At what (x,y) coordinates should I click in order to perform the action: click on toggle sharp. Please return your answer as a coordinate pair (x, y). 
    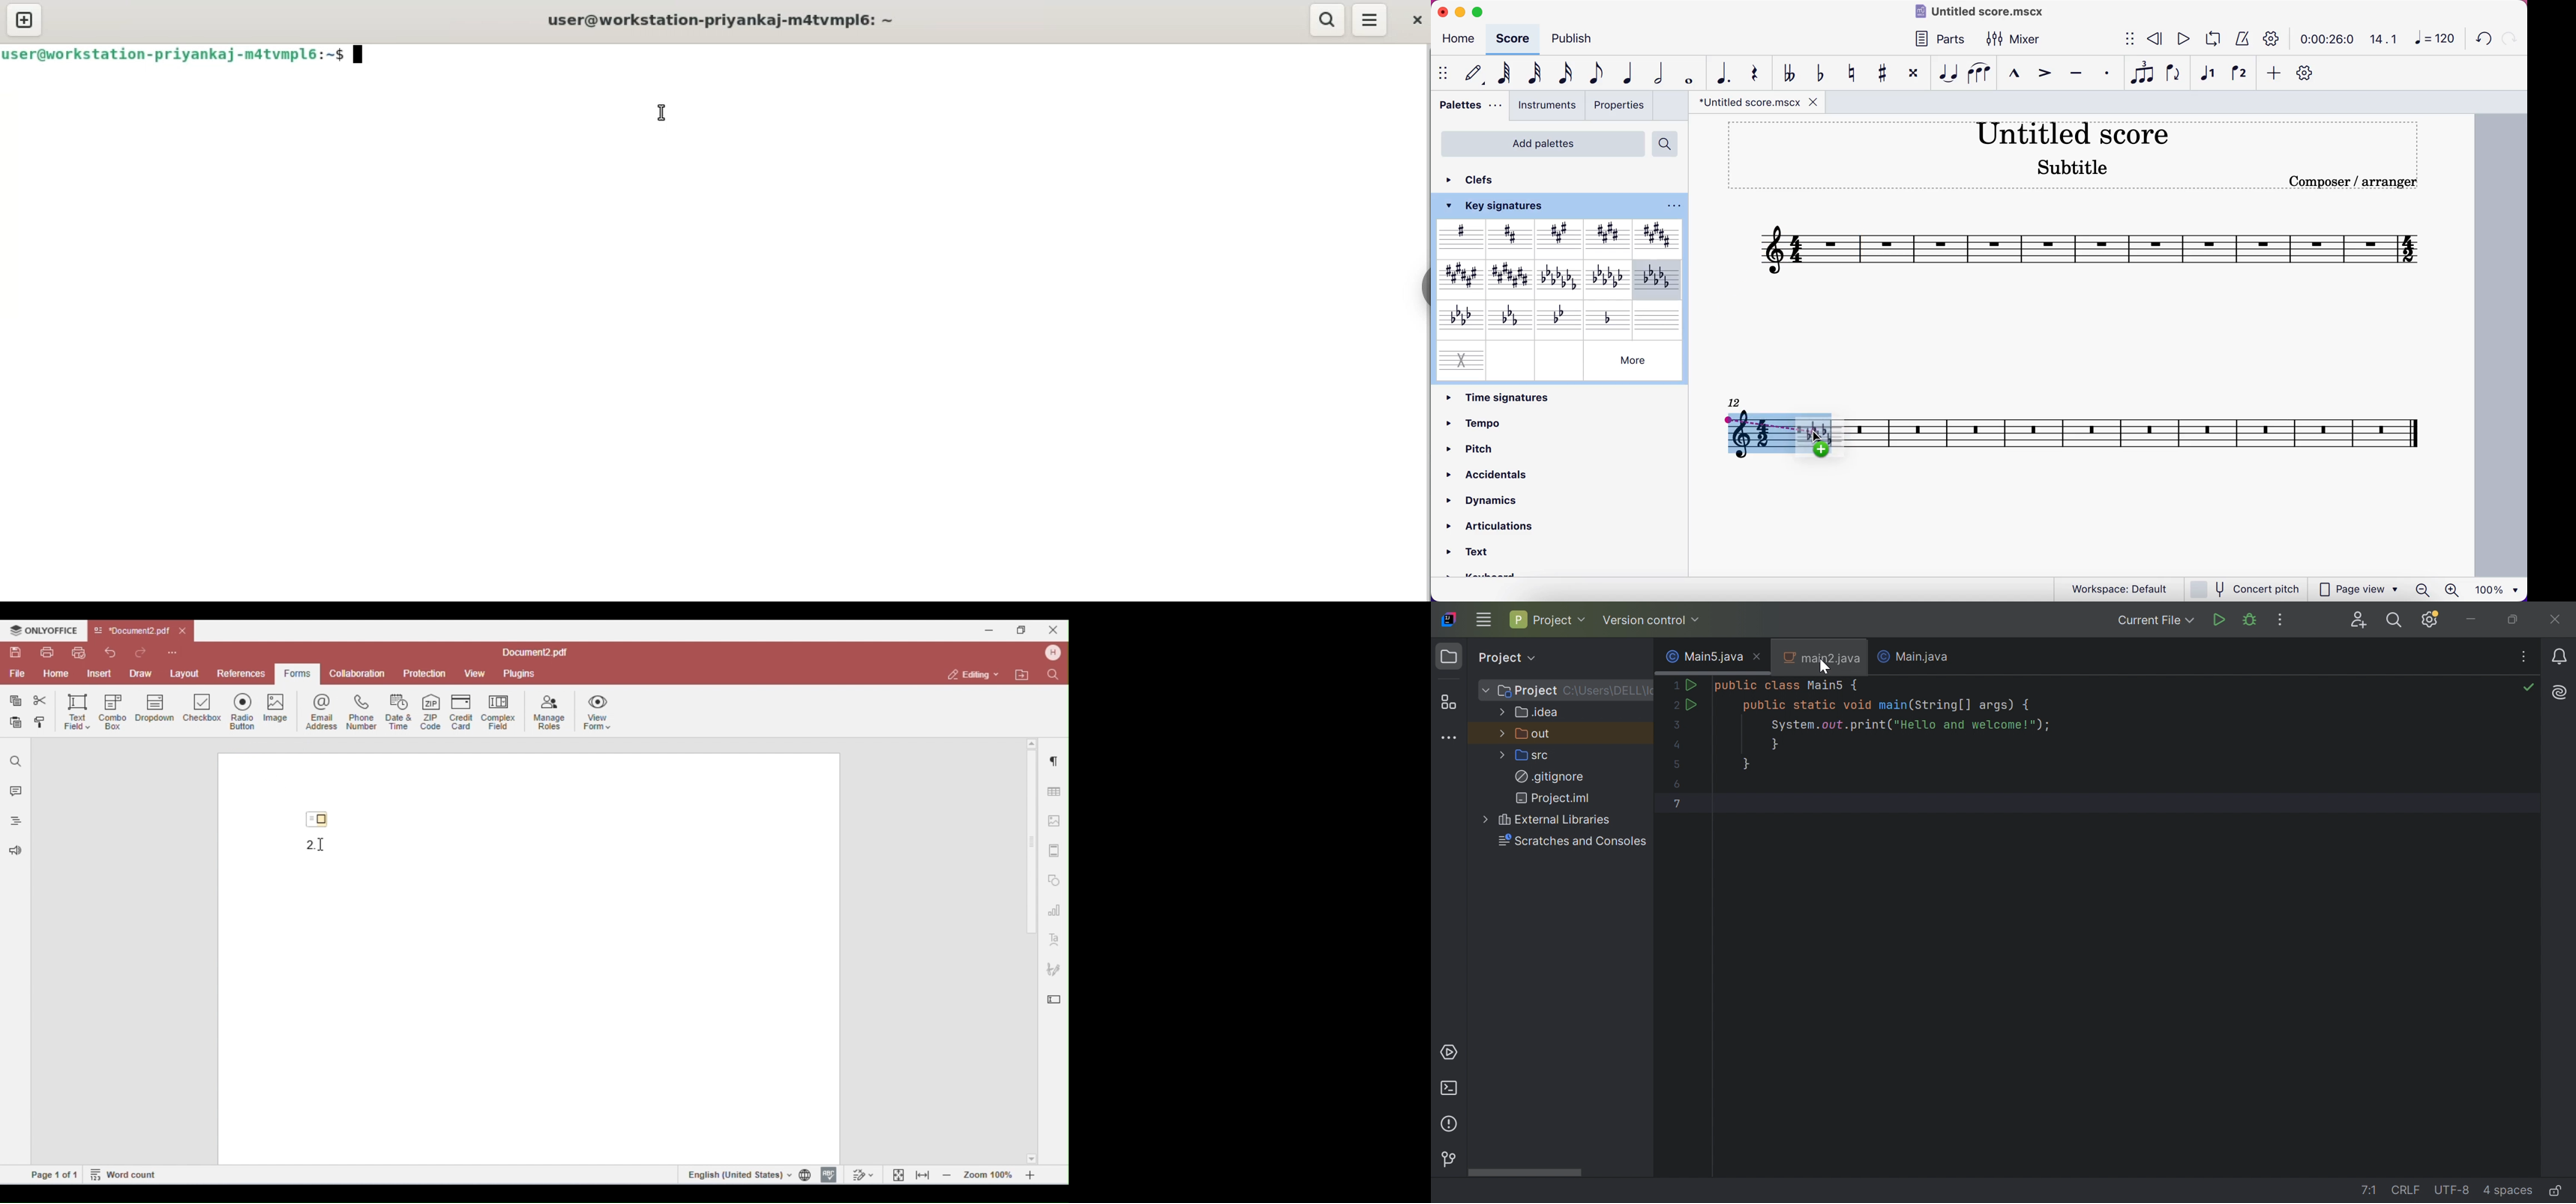
    Looking at the image, I should click on (1881, 75).